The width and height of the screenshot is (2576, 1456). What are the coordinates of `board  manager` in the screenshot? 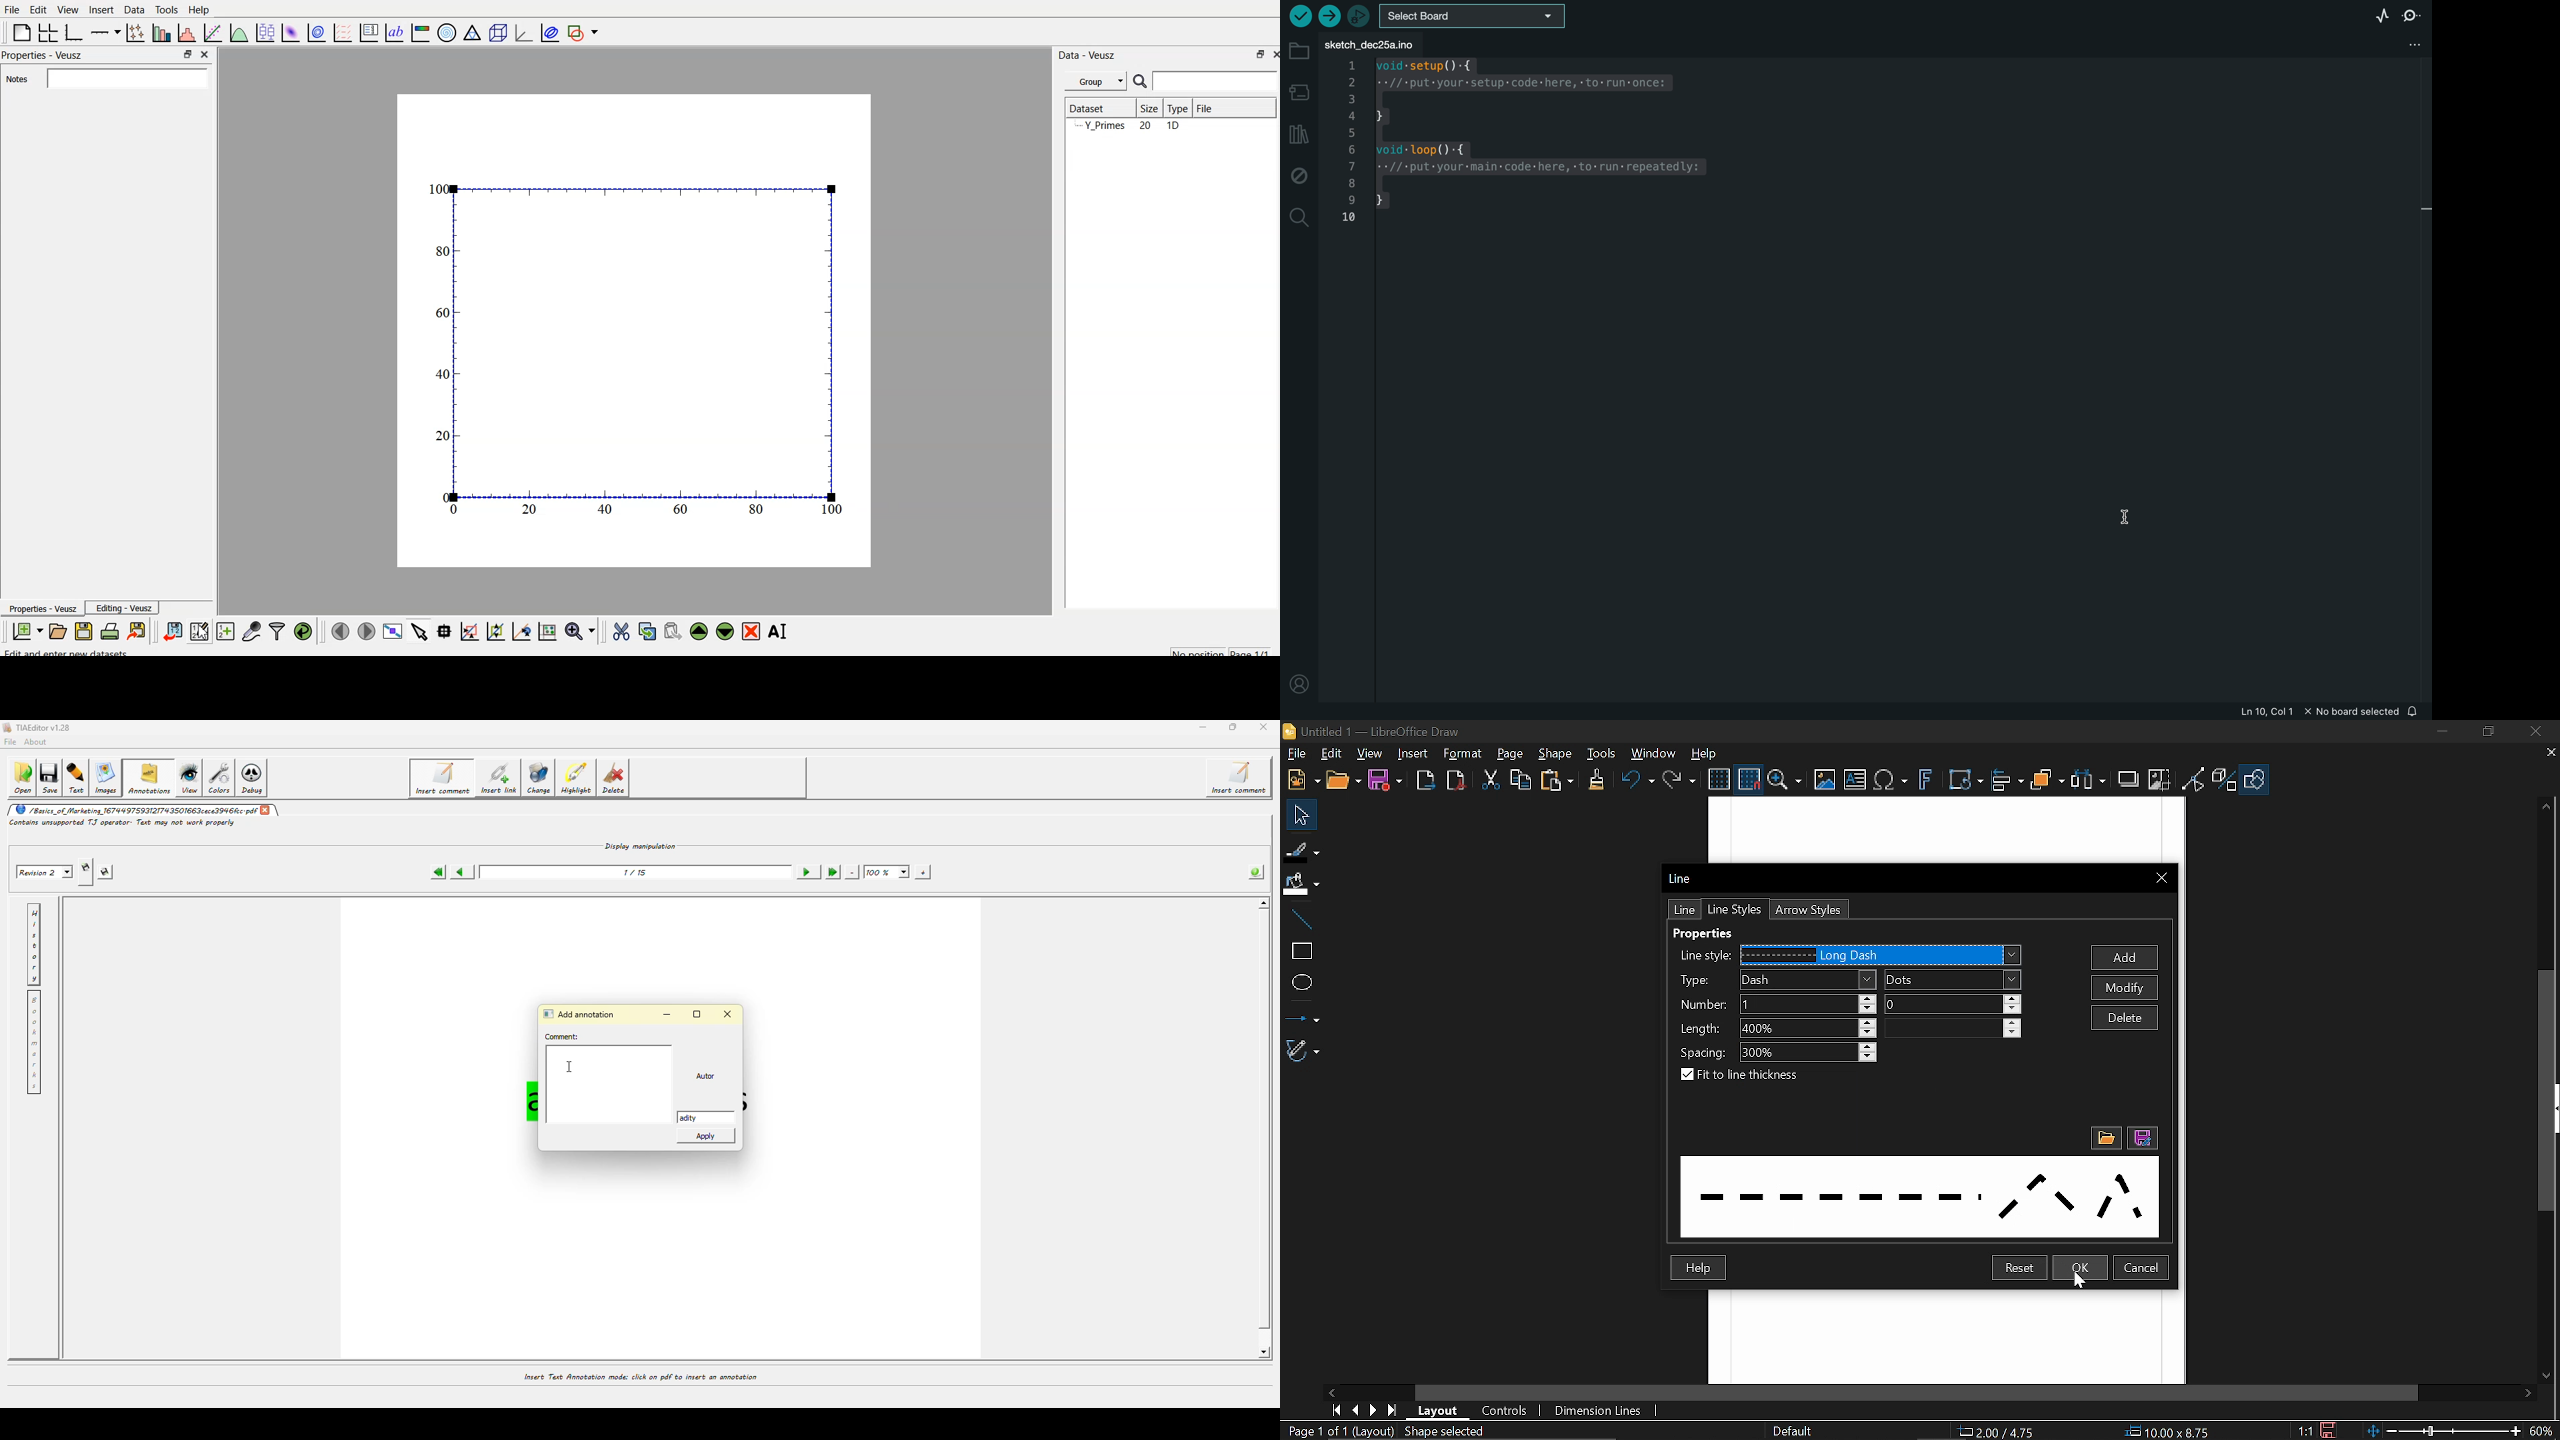 It's located at (1301, 94).